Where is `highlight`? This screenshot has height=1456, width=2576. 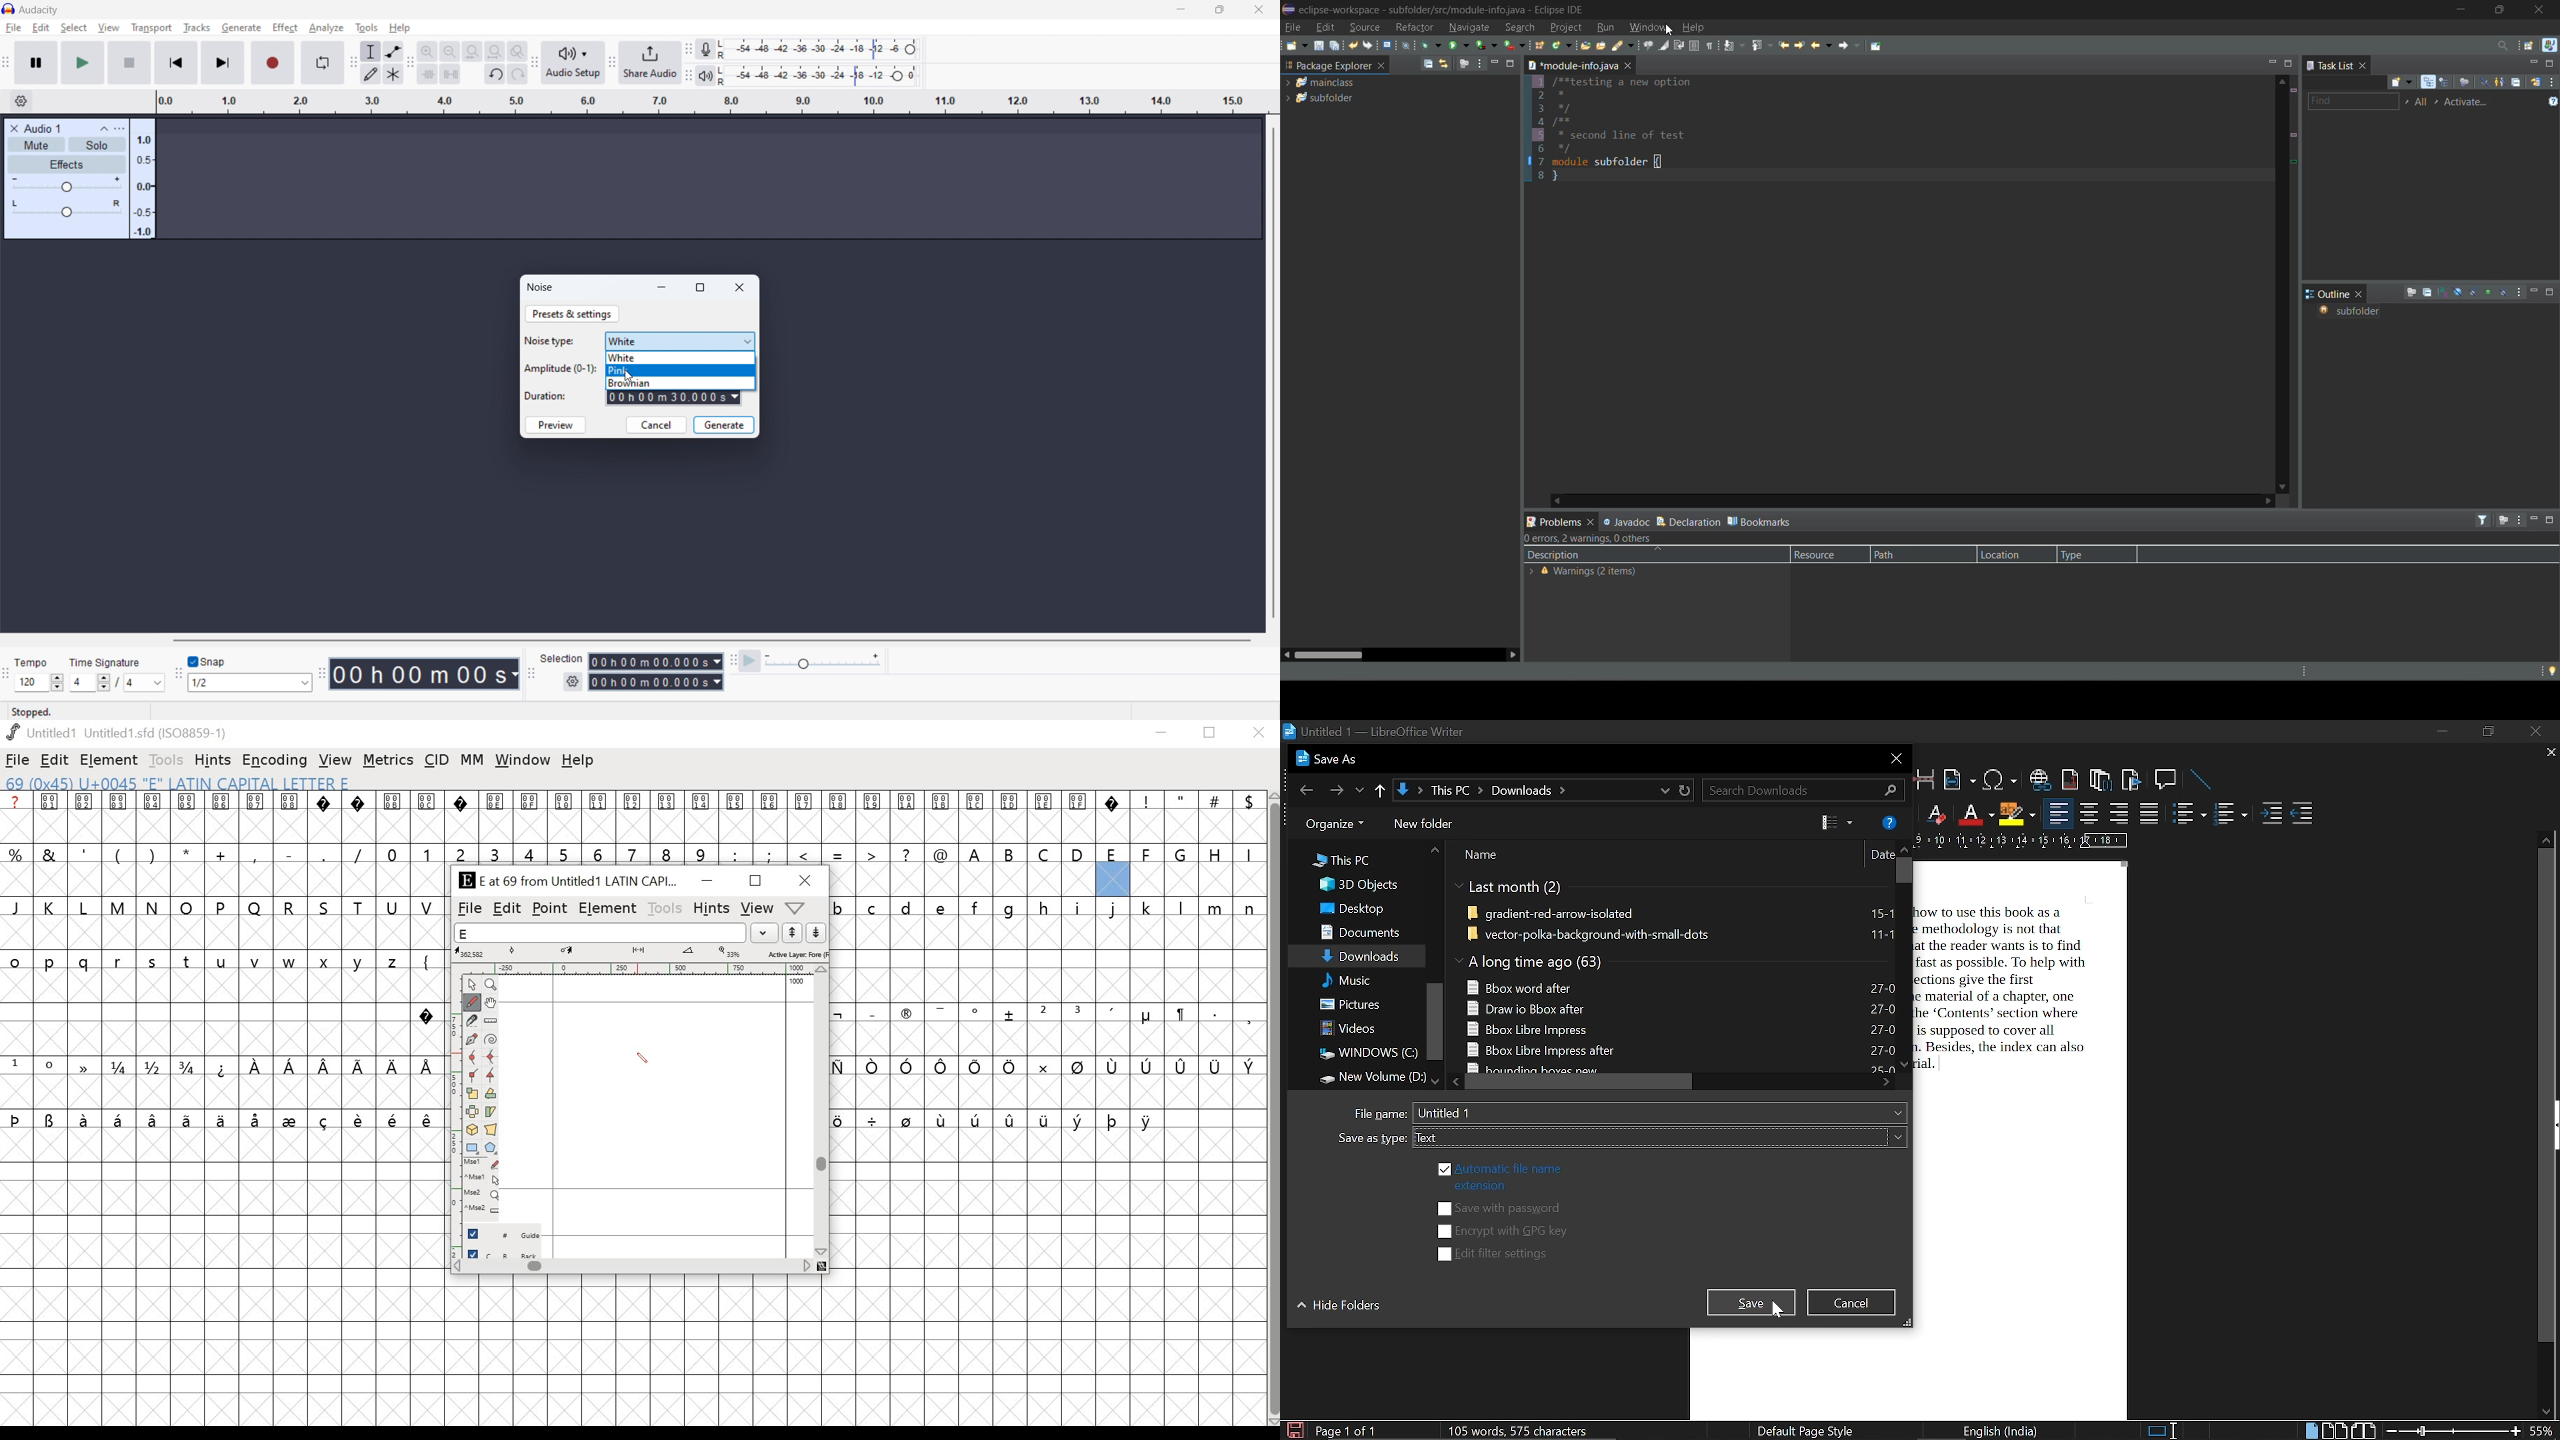 highlight is located at coordinates (2016, 815).